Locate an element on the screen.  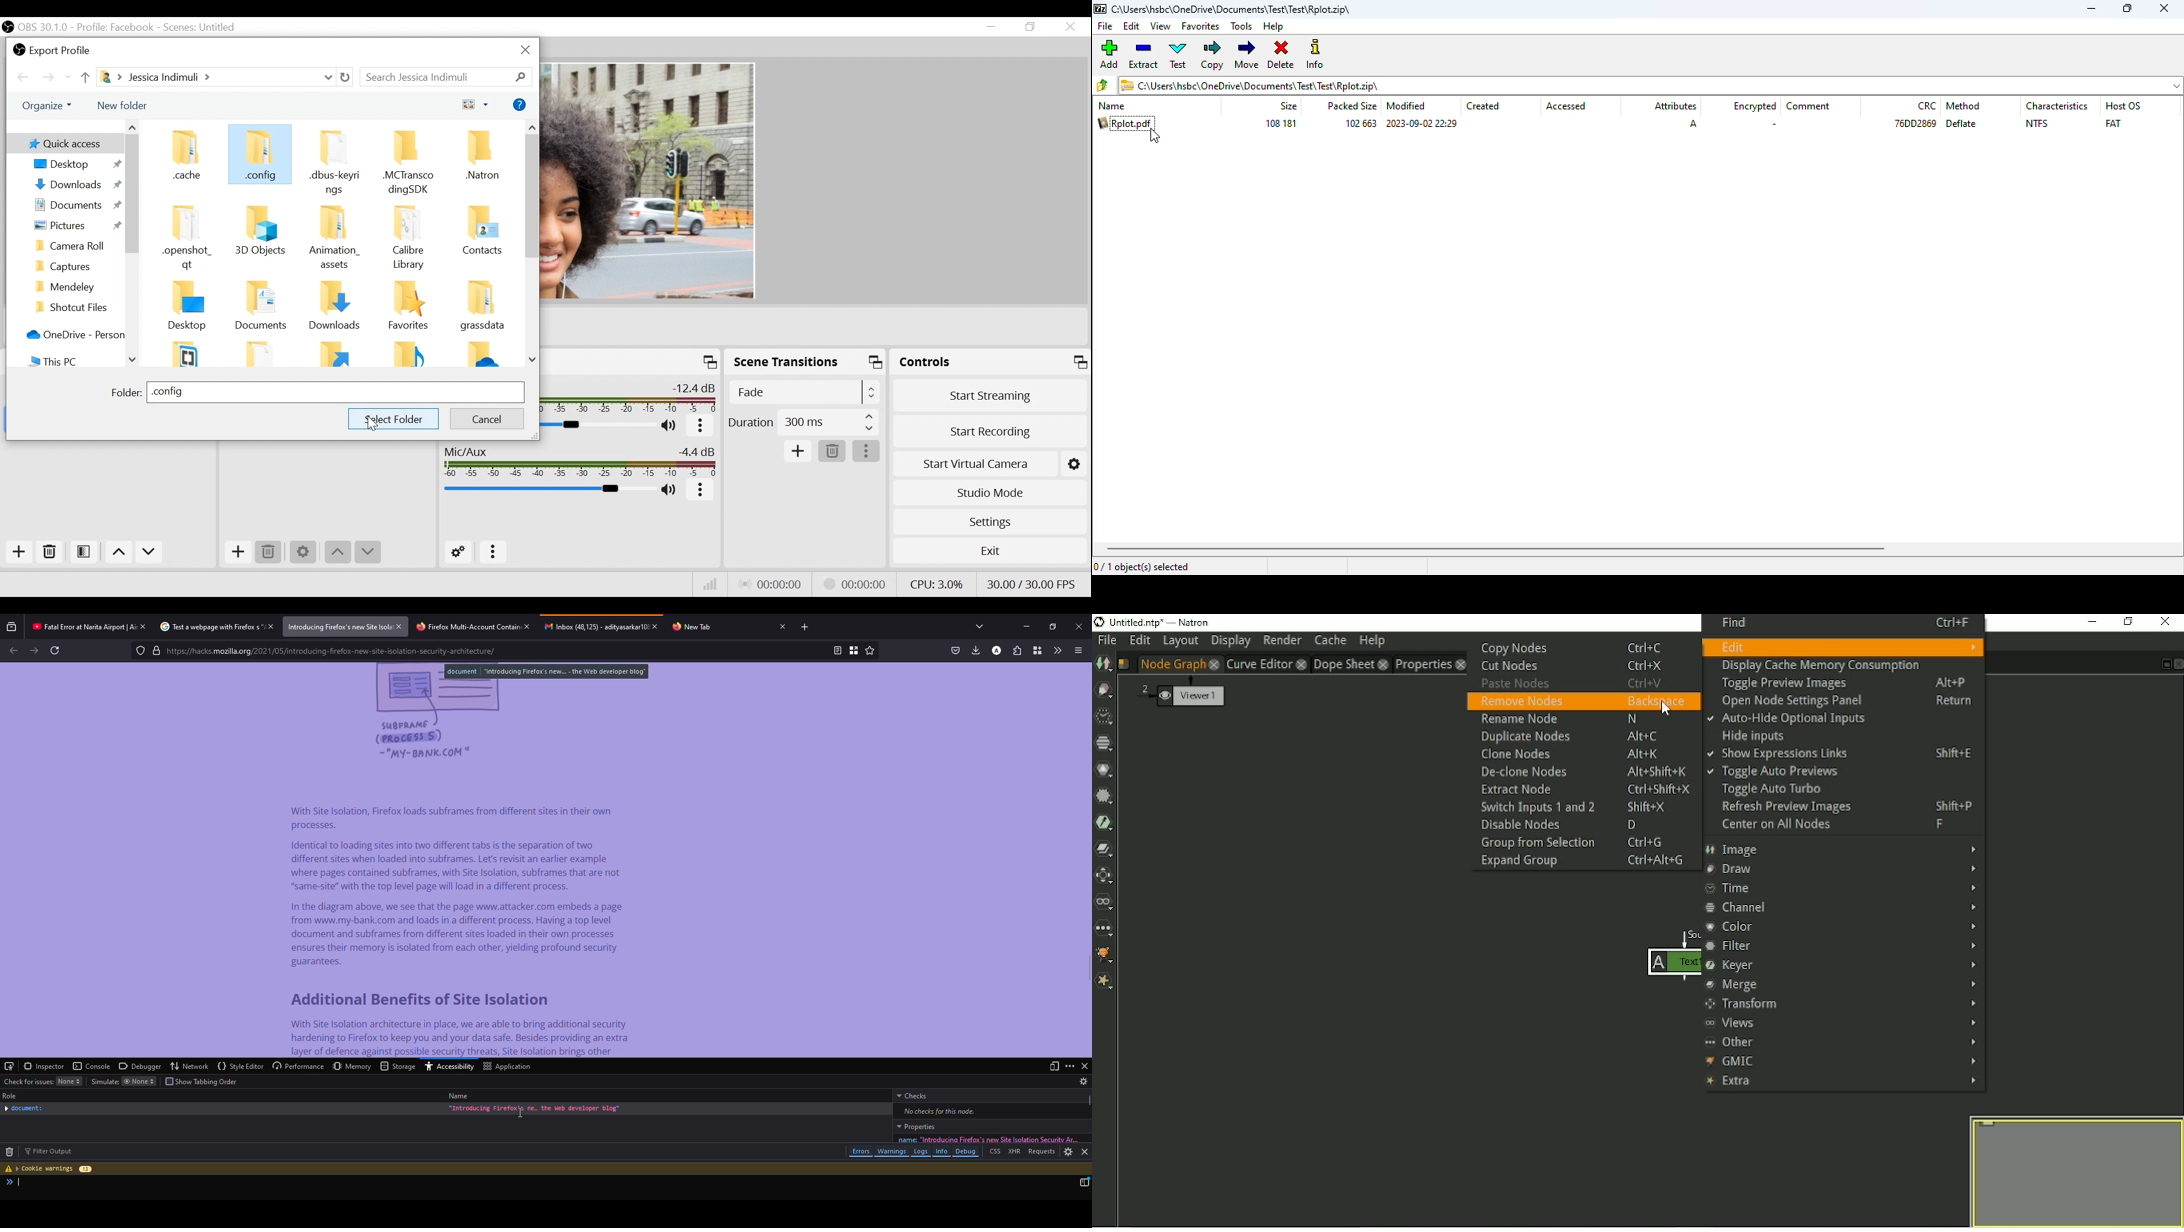
Introducing Firefox's new Site Isola is located at coordinates (337, 627).